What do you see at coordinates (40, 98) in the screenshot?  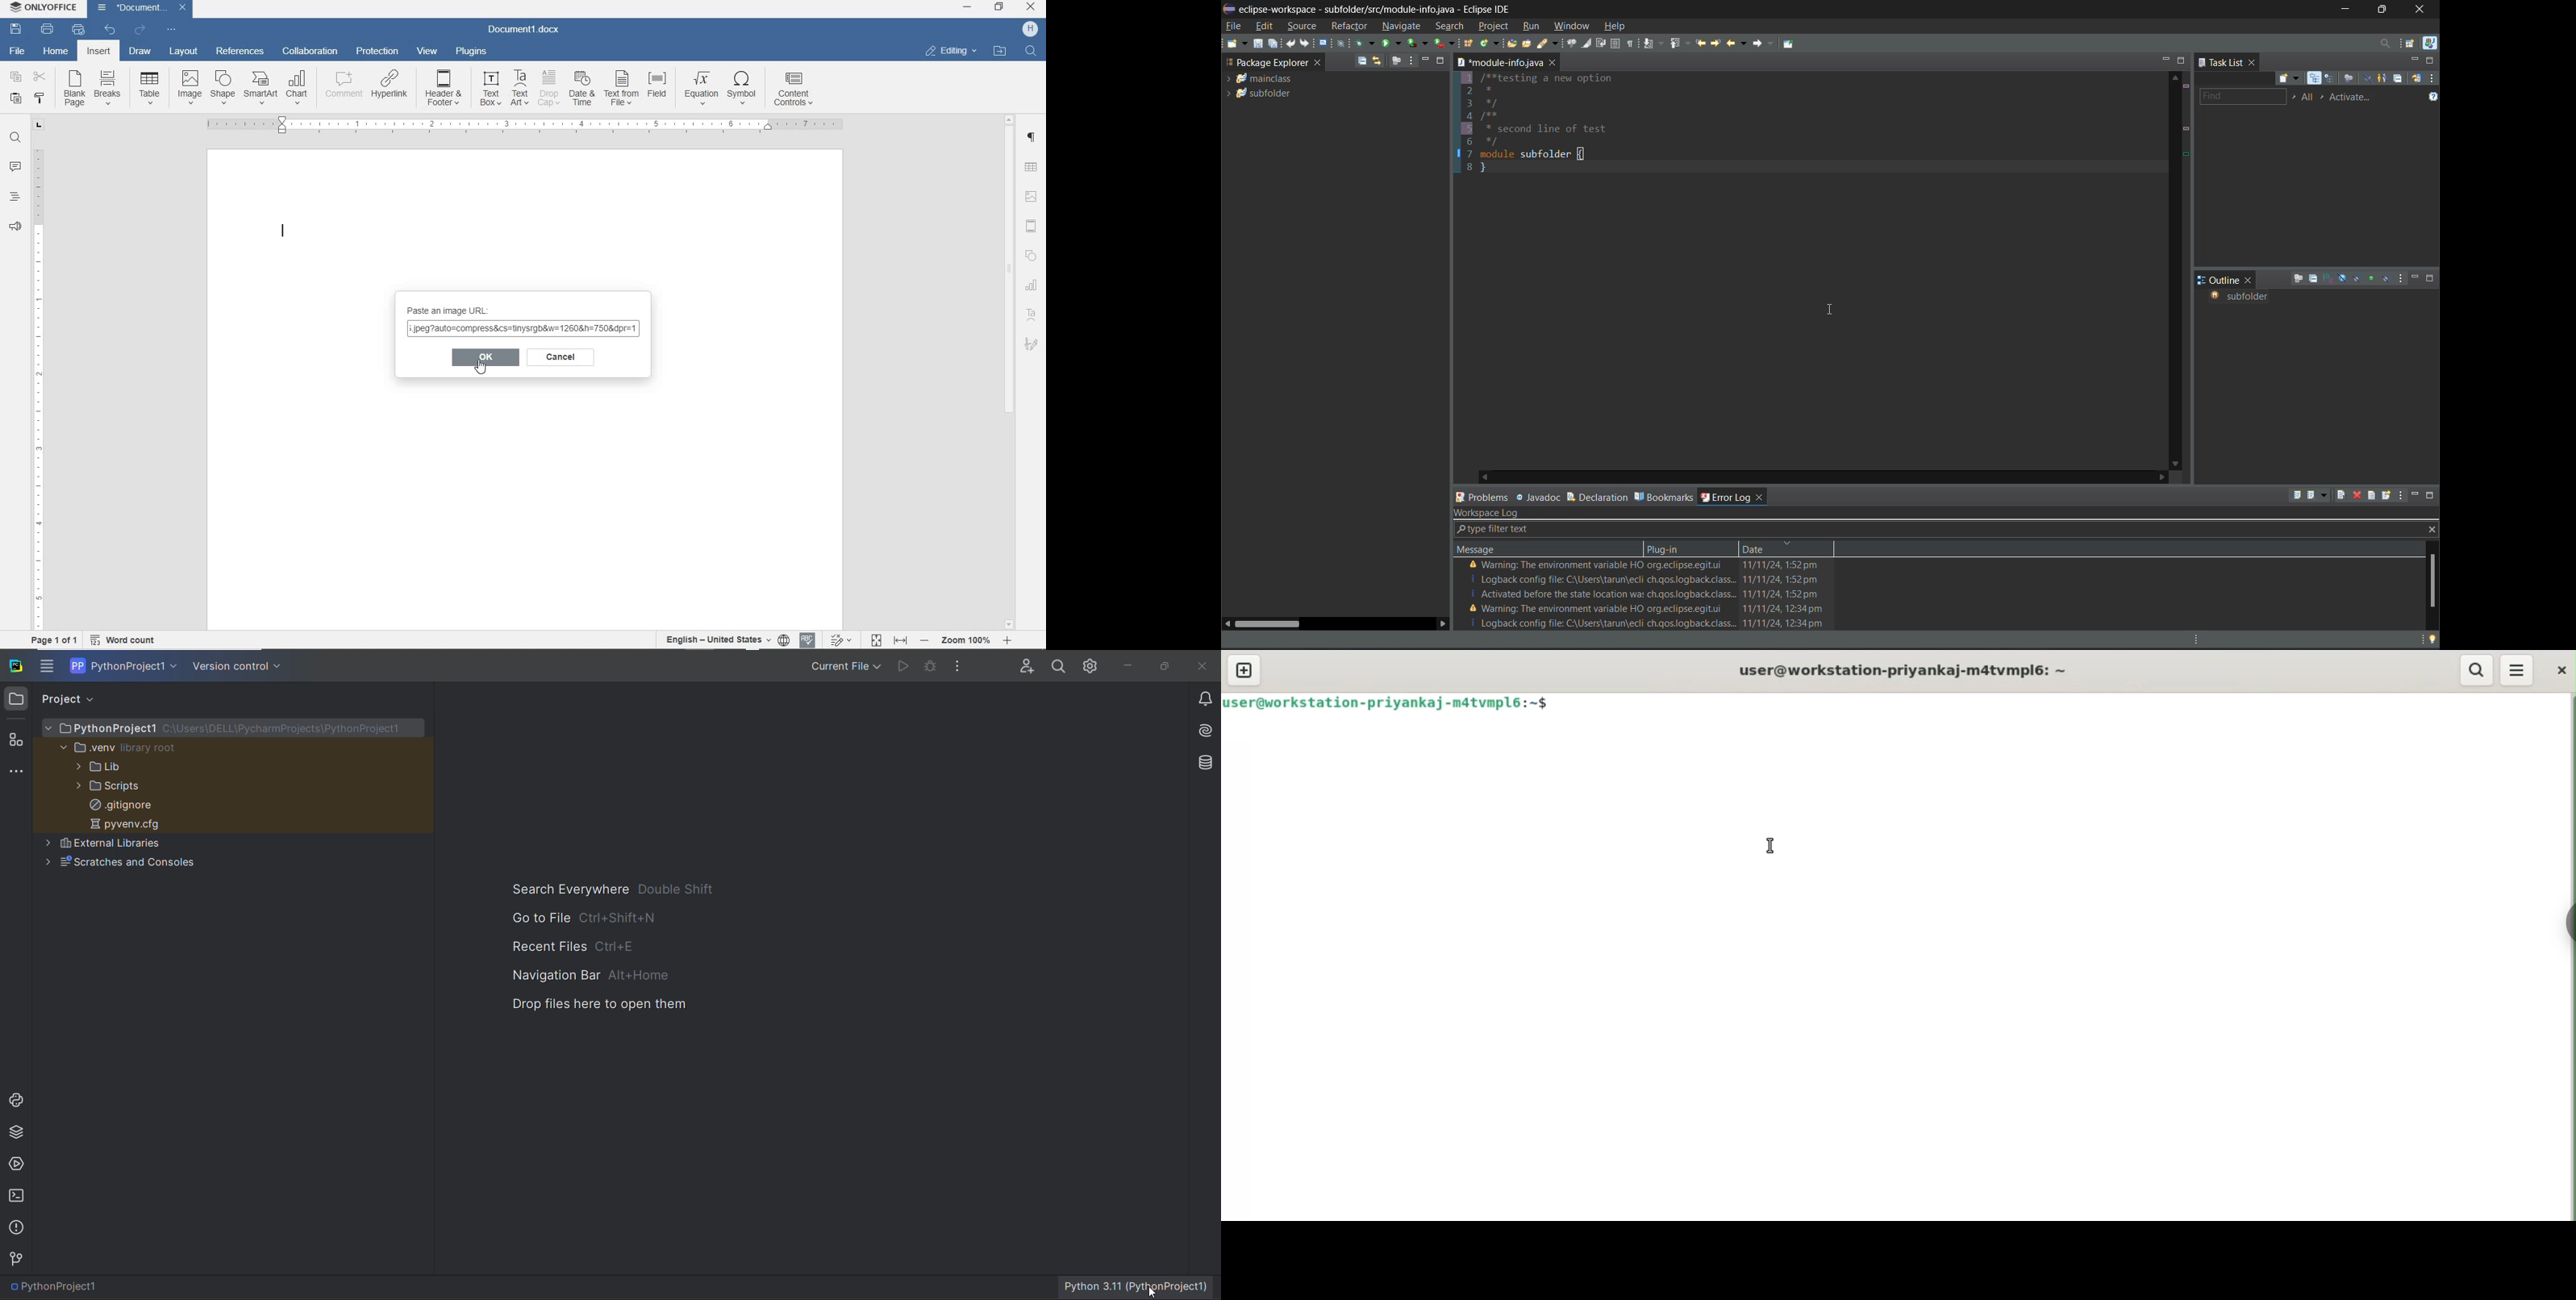 I see `copy style` at bounding box center [40, 98].